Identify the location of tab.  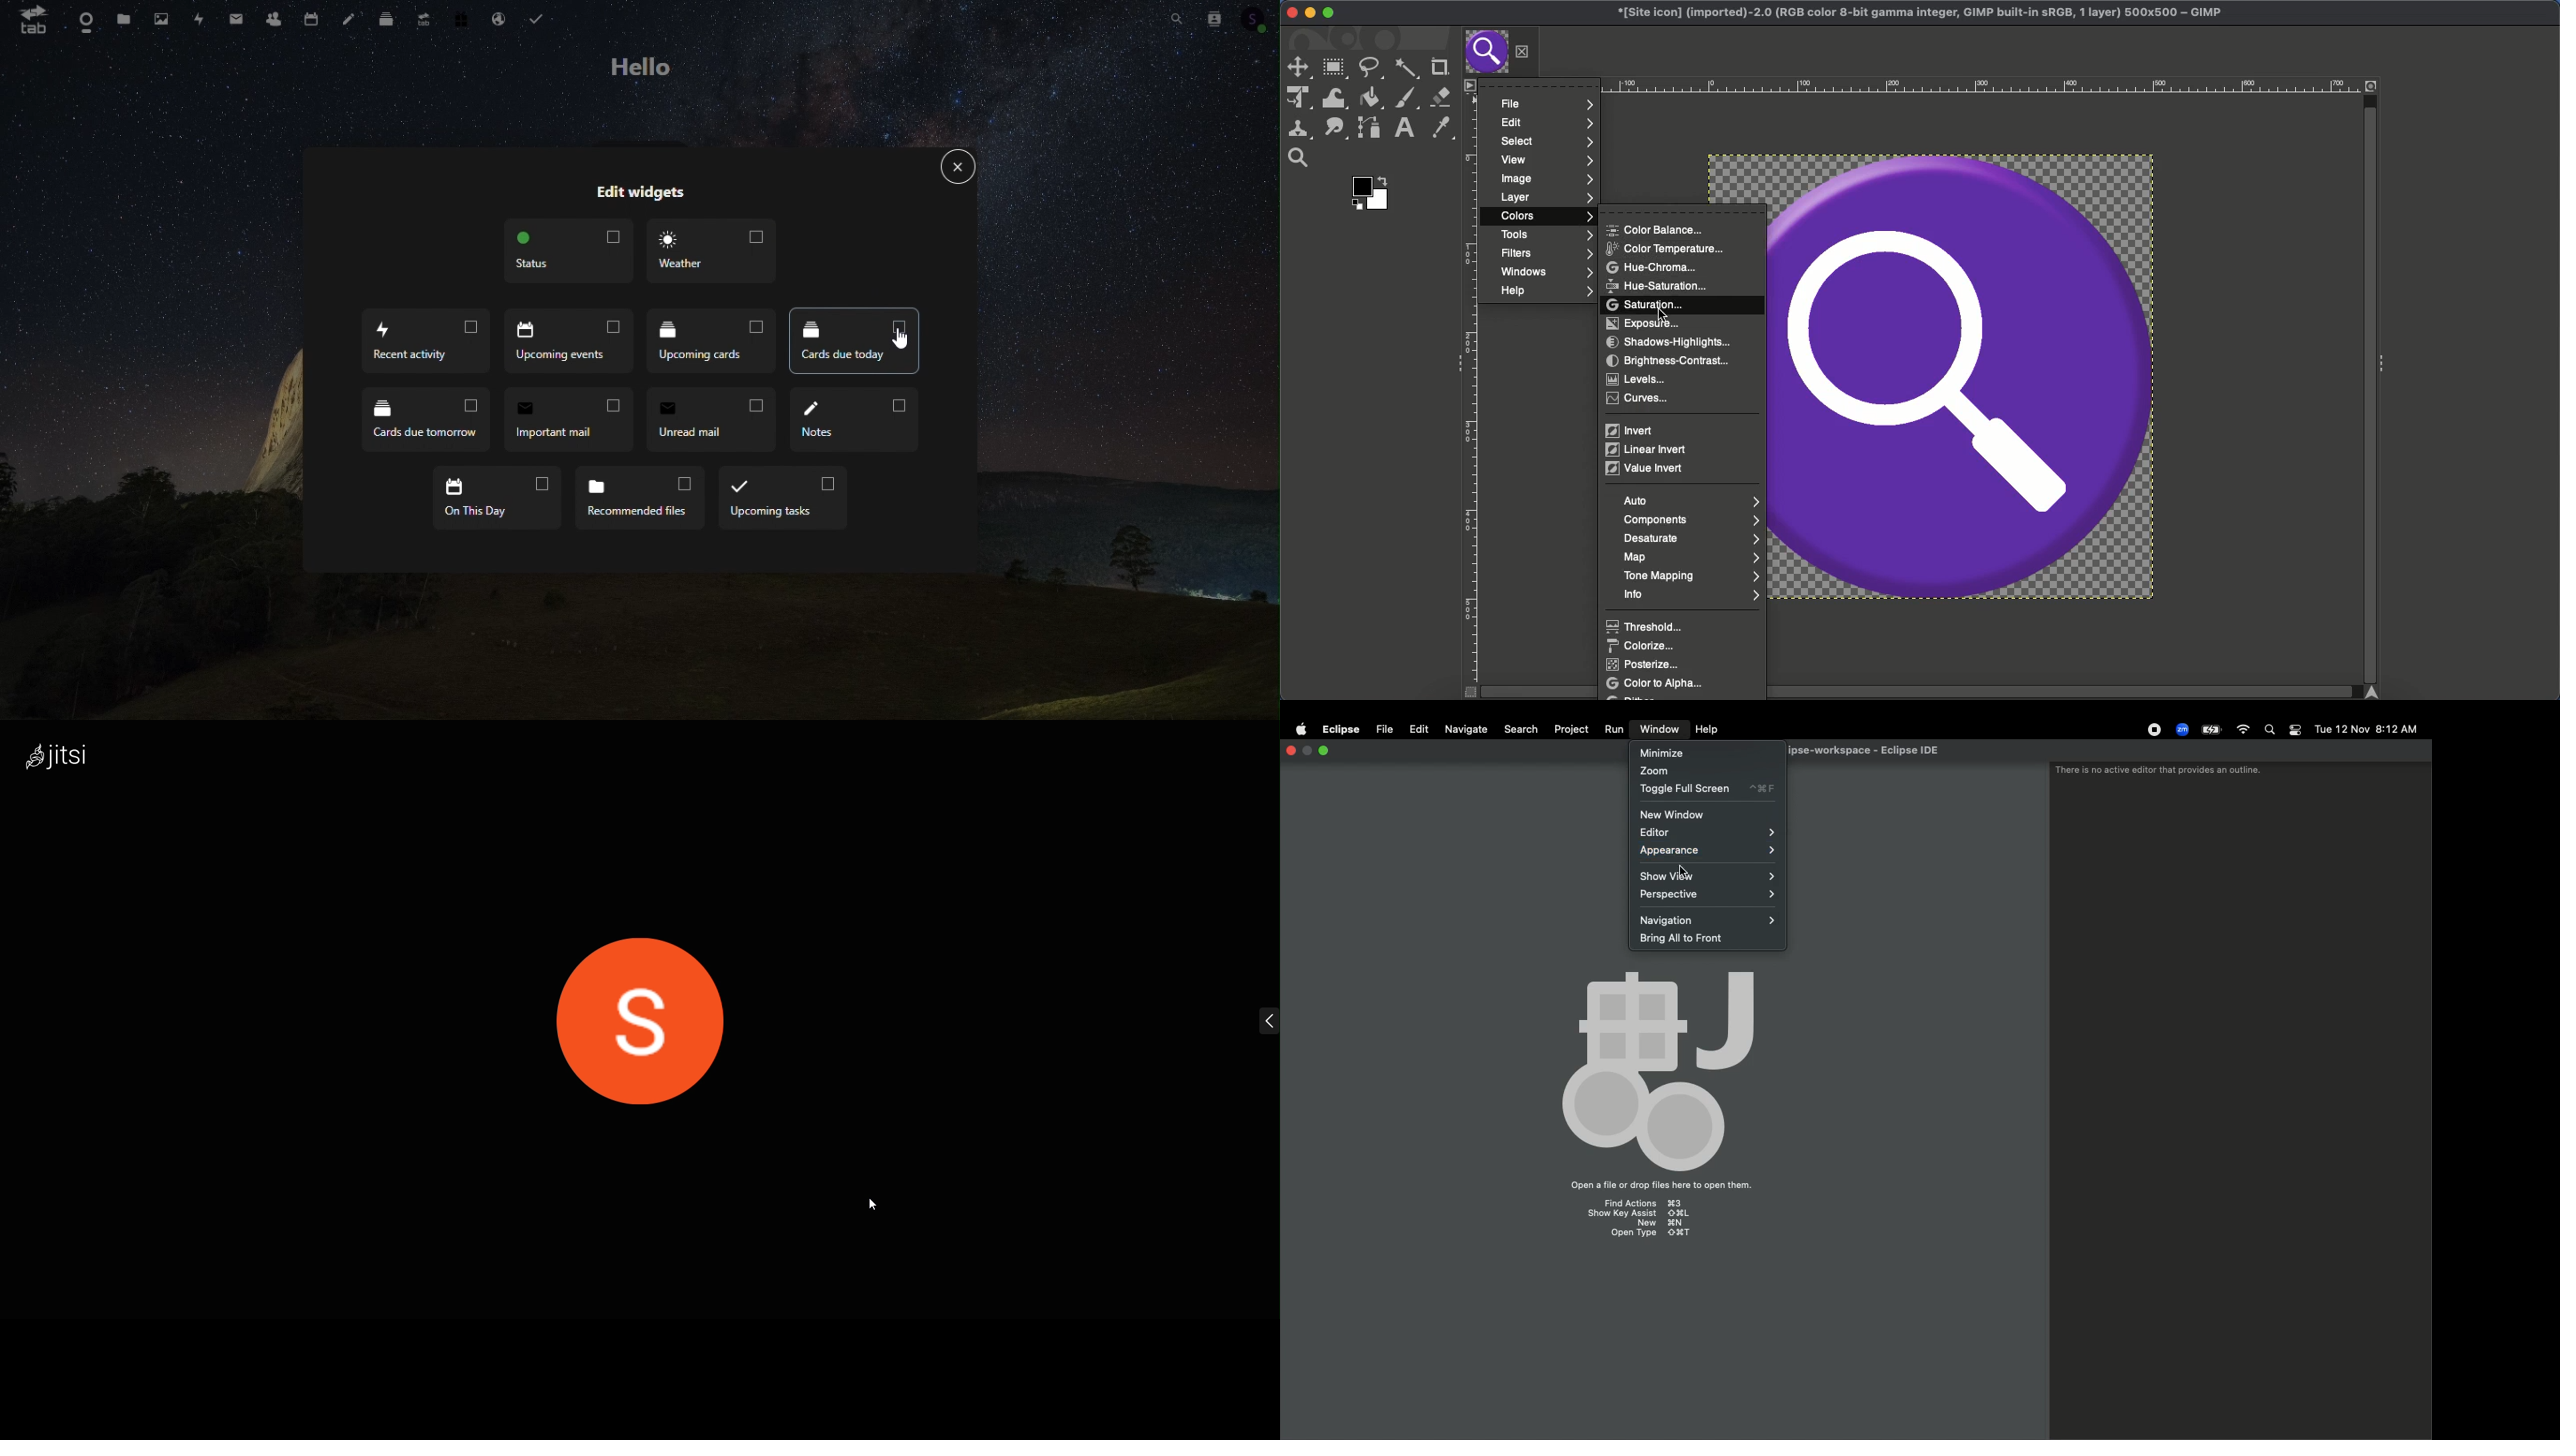
(34, 22).